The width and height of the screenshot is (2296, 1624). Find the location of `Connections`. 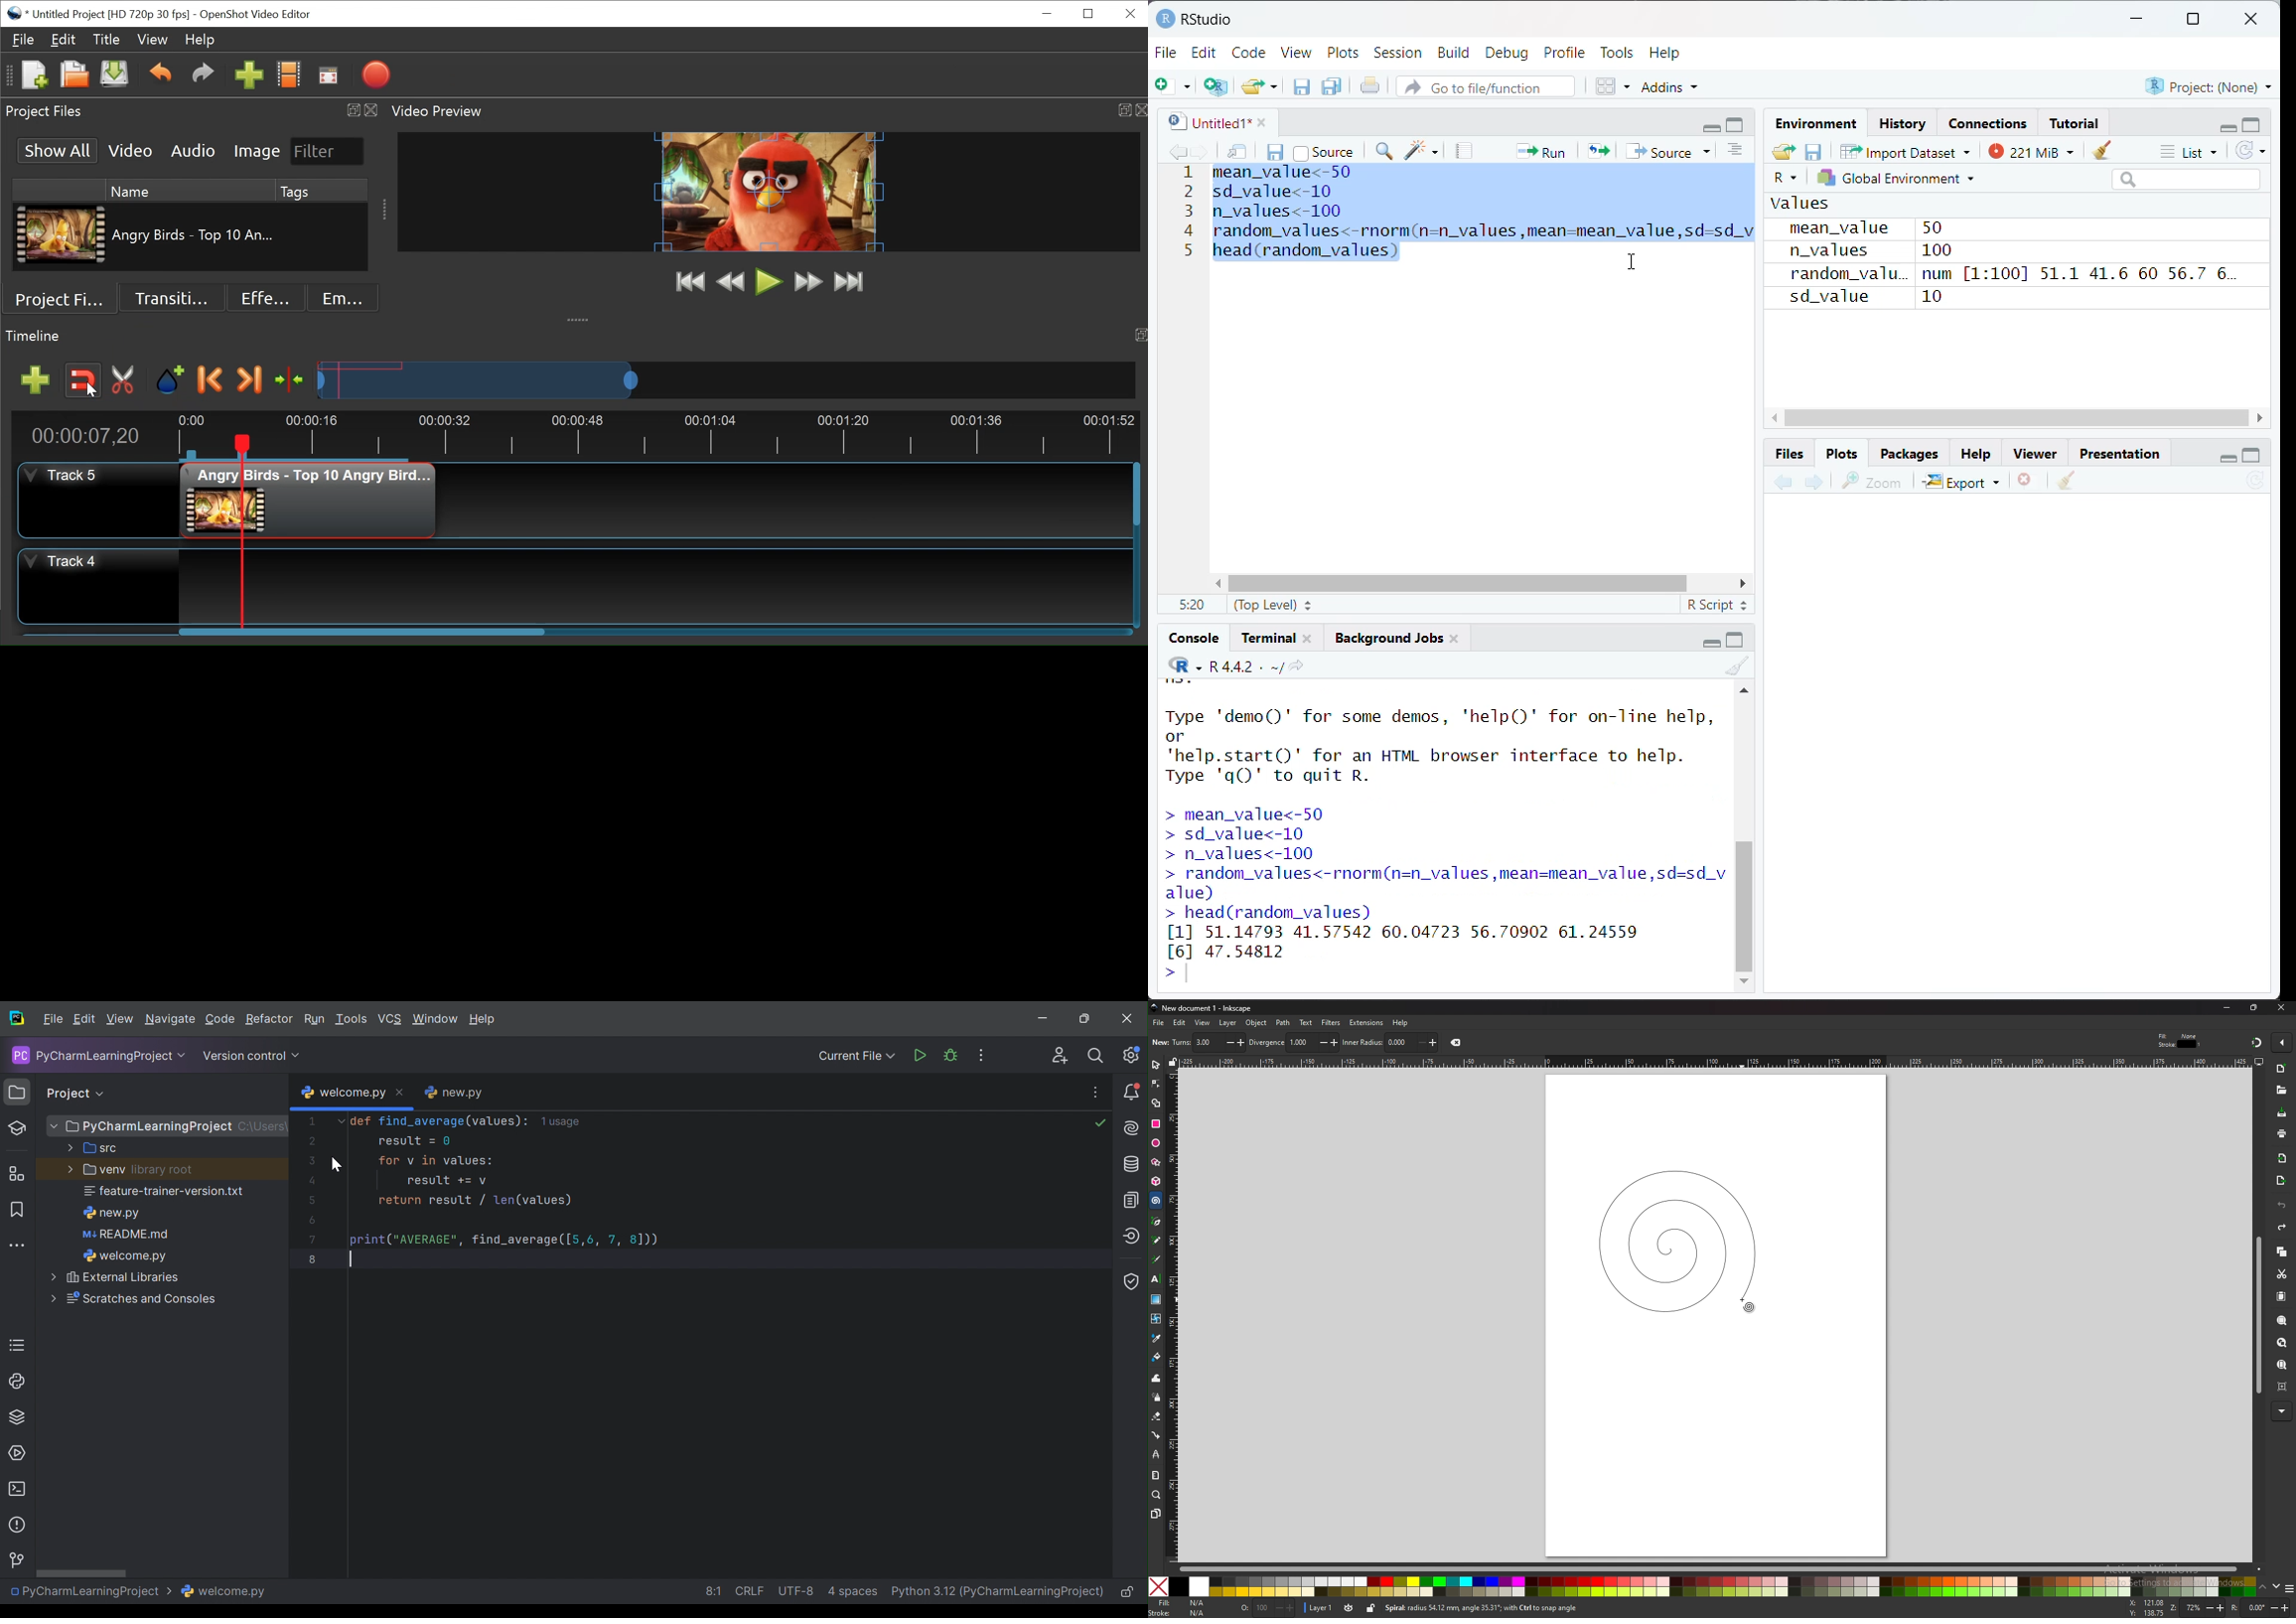

Connections is located at coordinates (1990, 123).